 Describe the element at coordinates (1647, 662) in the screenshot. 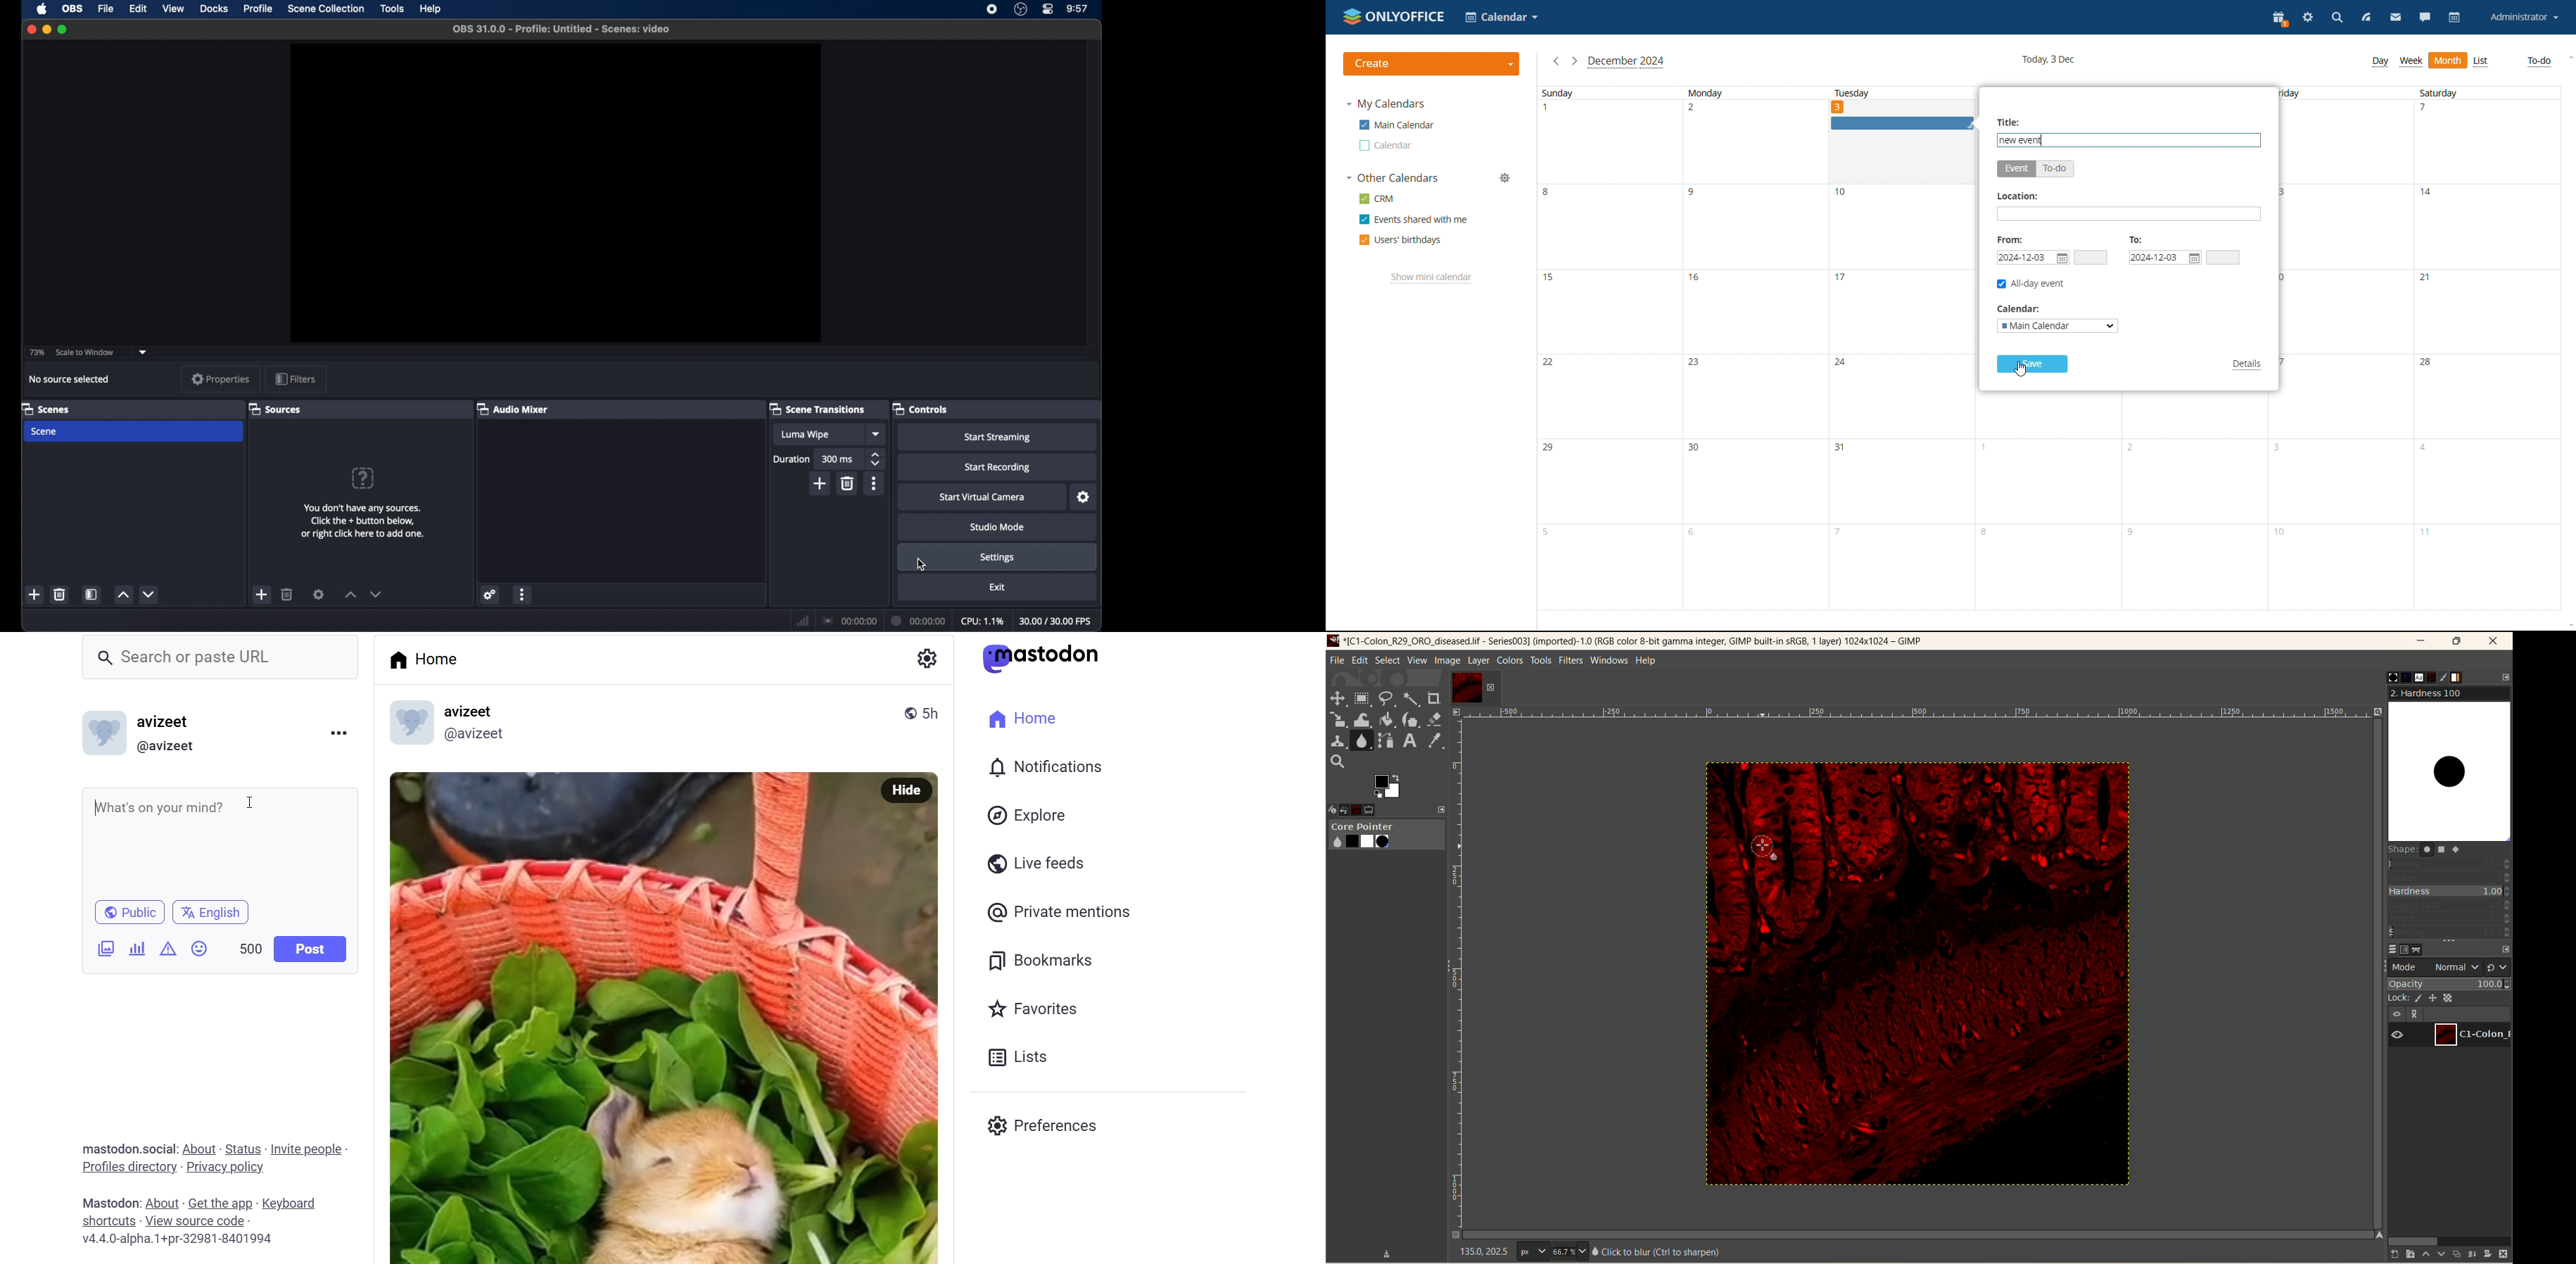

I see `help` at that location.